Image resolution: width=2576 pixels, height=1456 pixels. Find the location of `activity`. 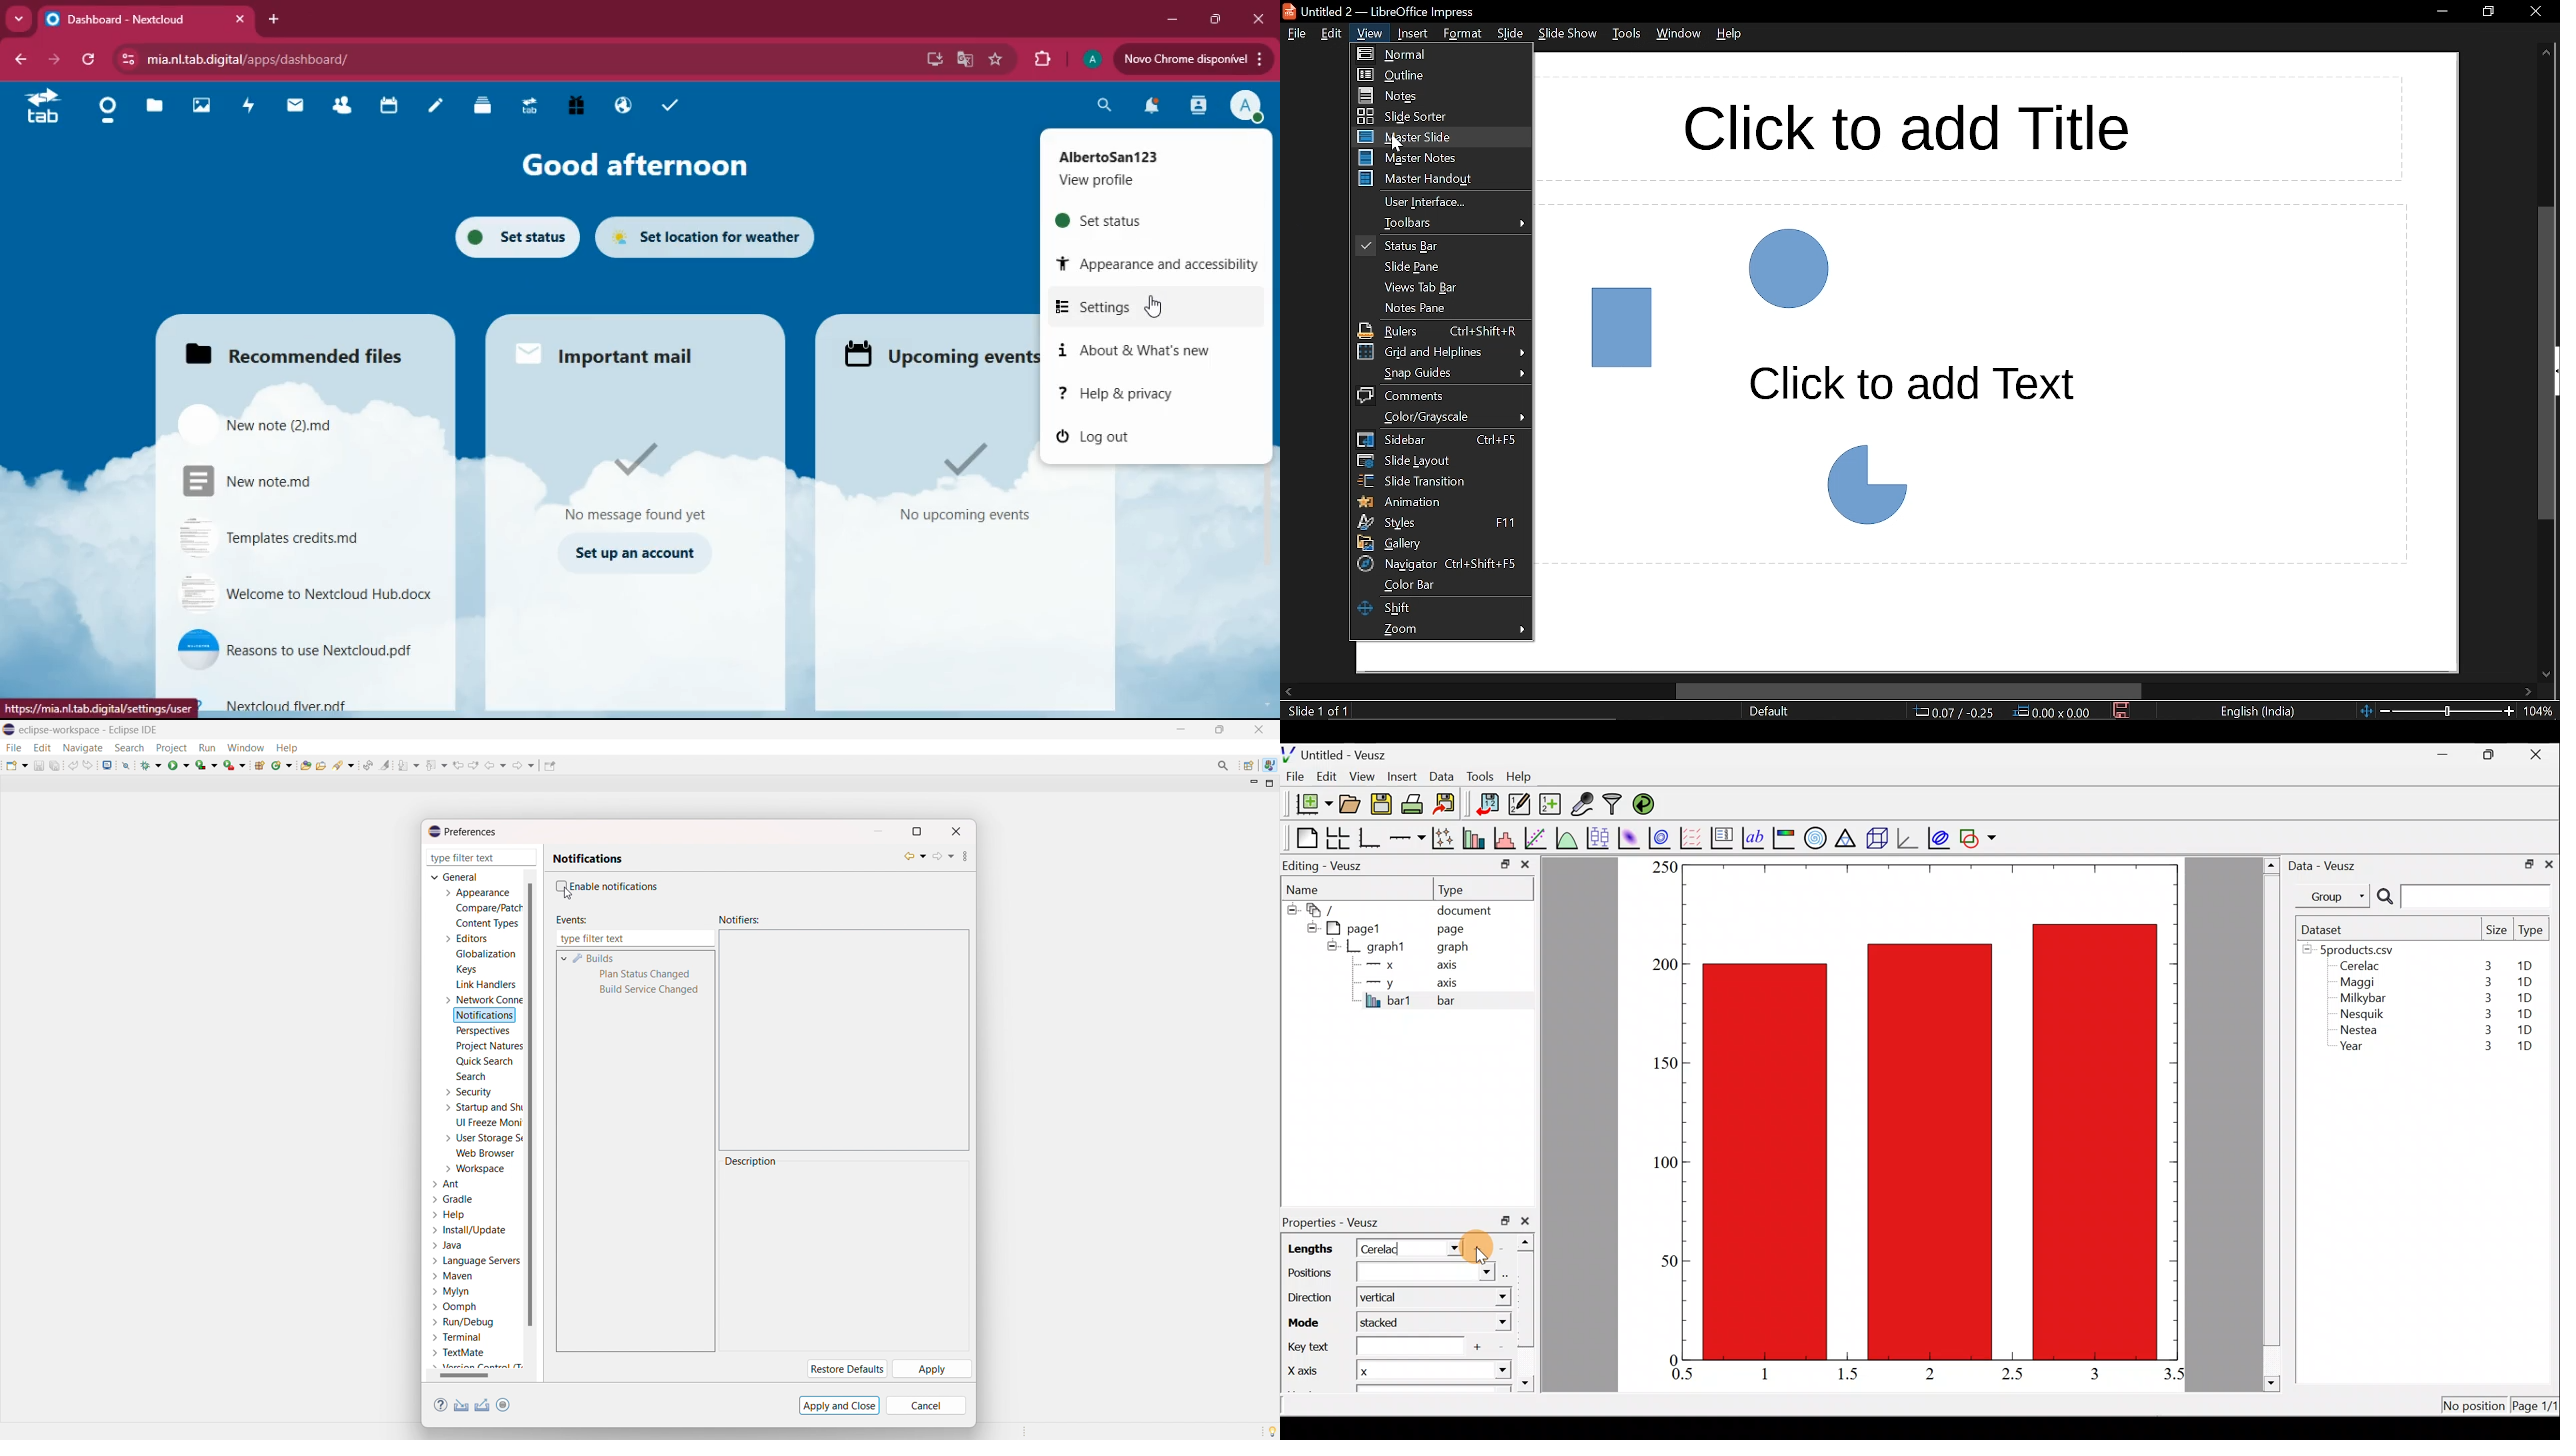

activity is located at coordinates (1195, 106).